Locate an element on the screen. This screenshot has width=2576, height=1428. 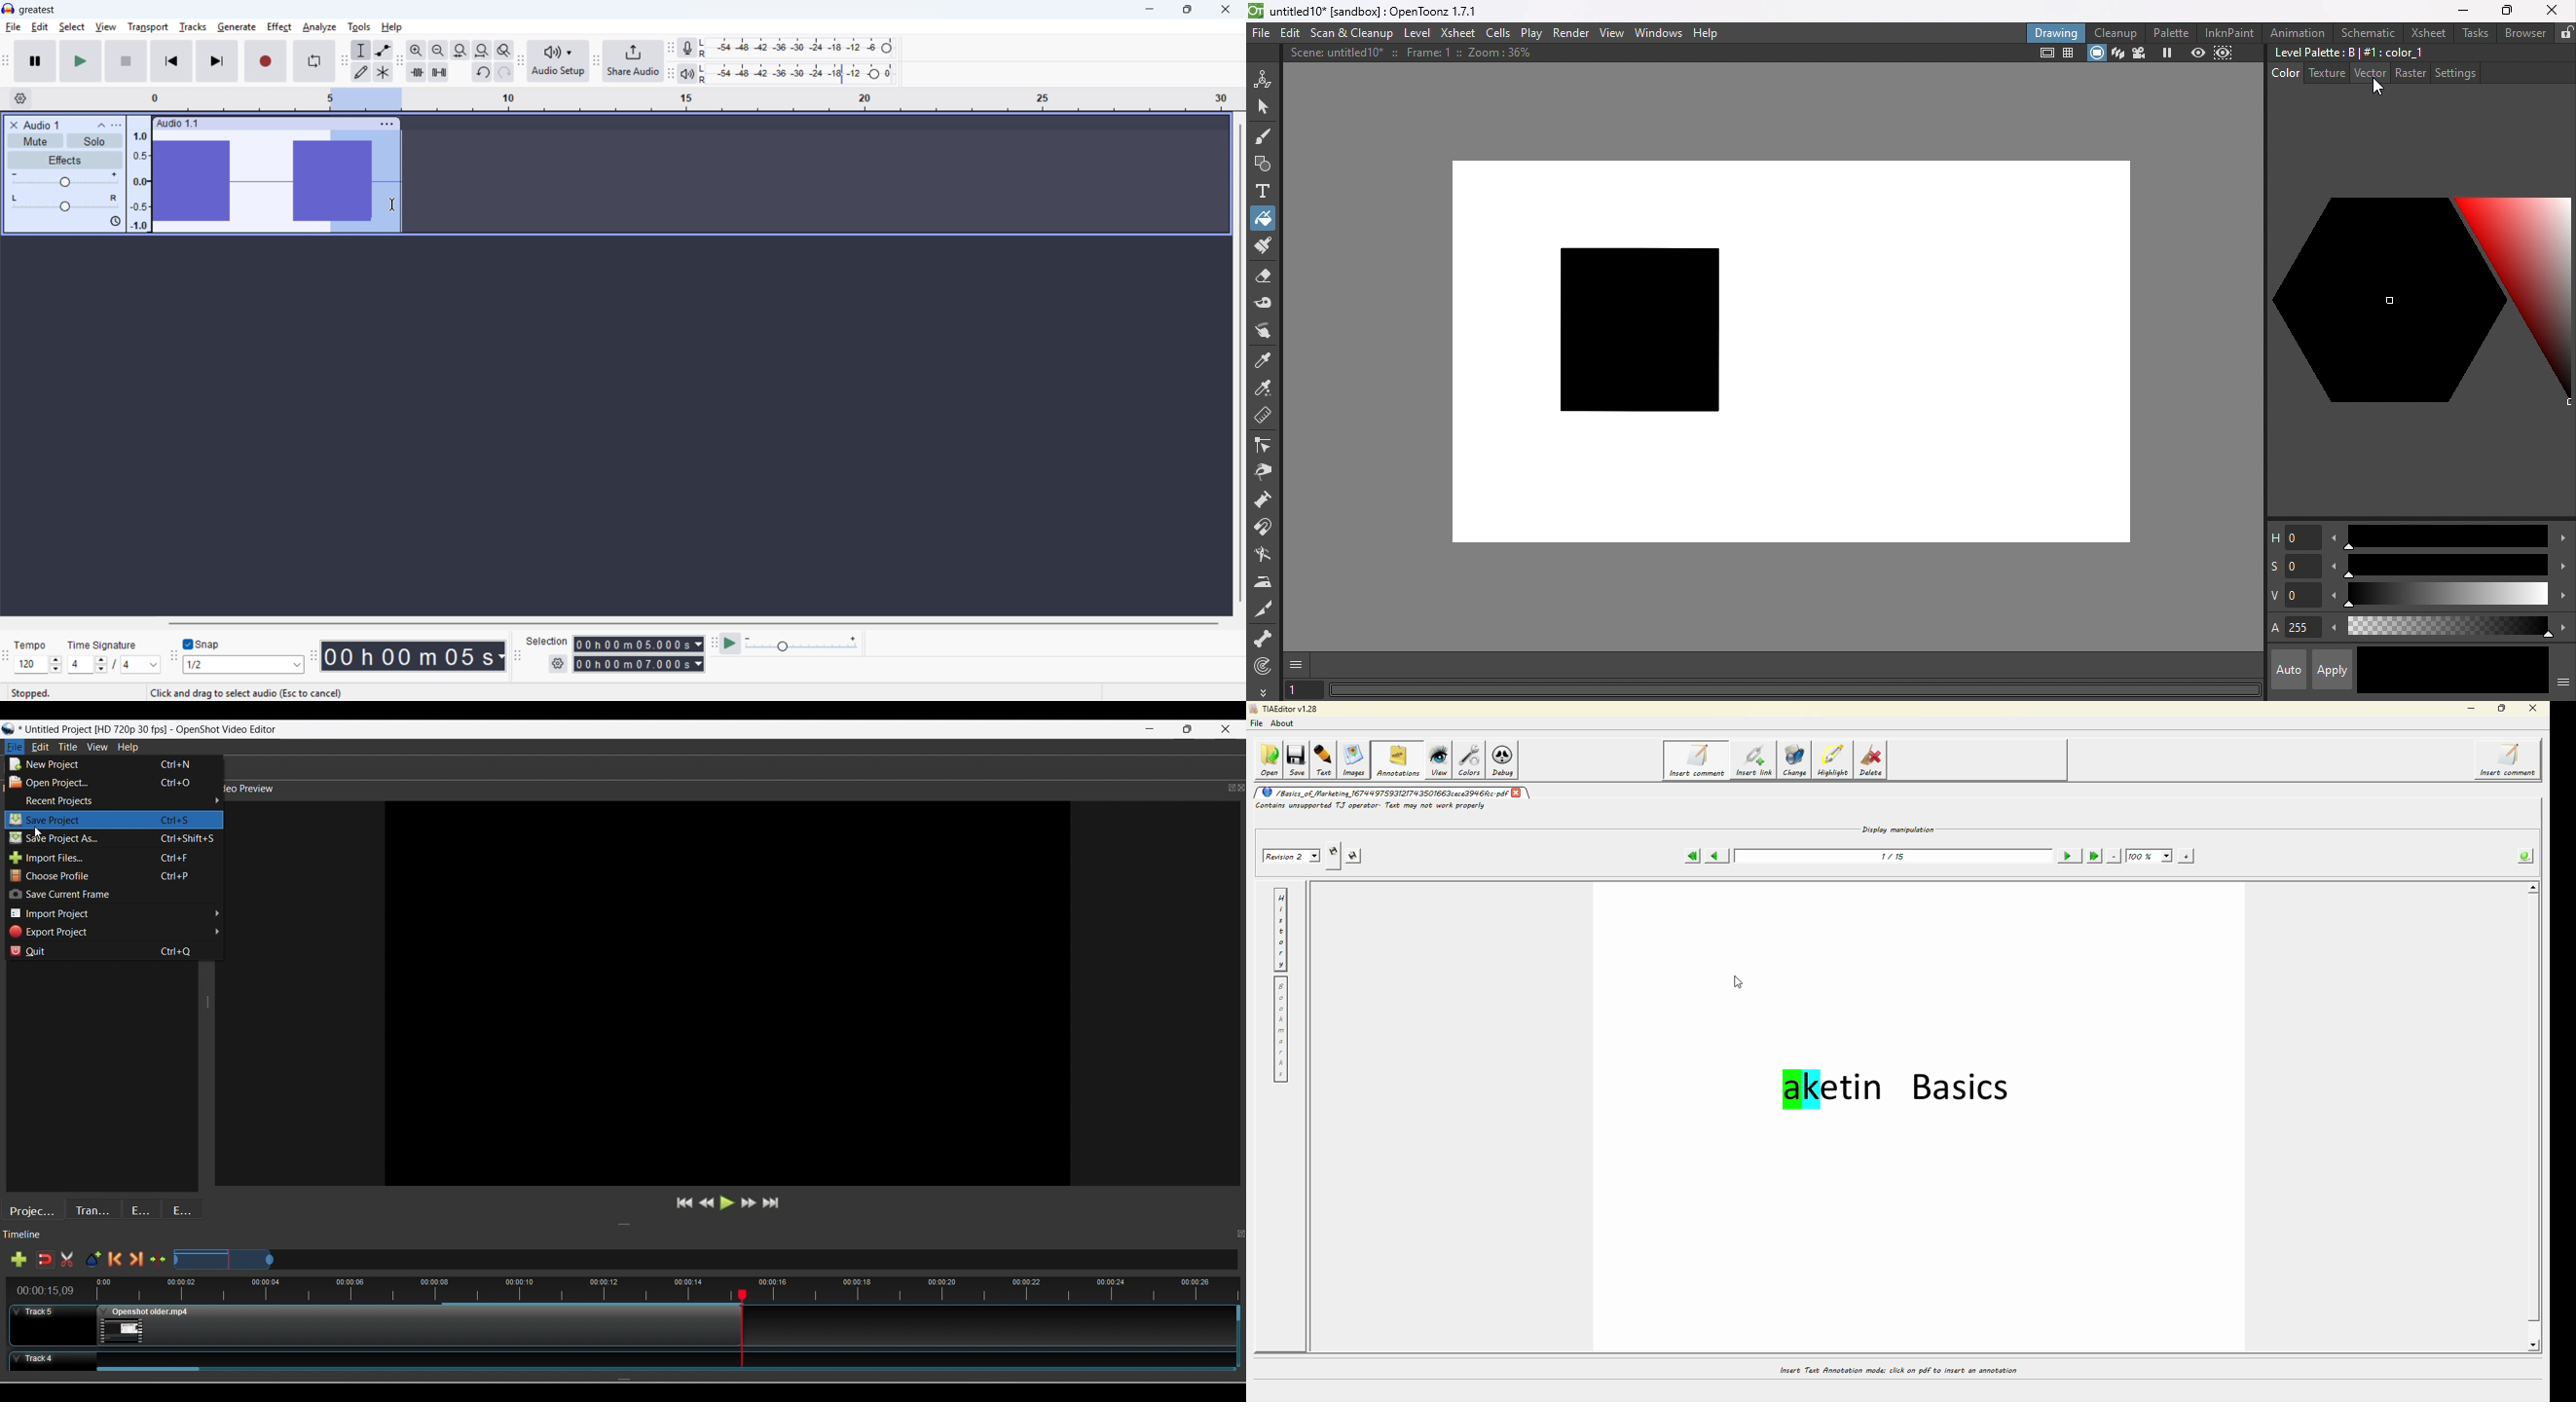
Selection end time is located at coordinates (639, 663).